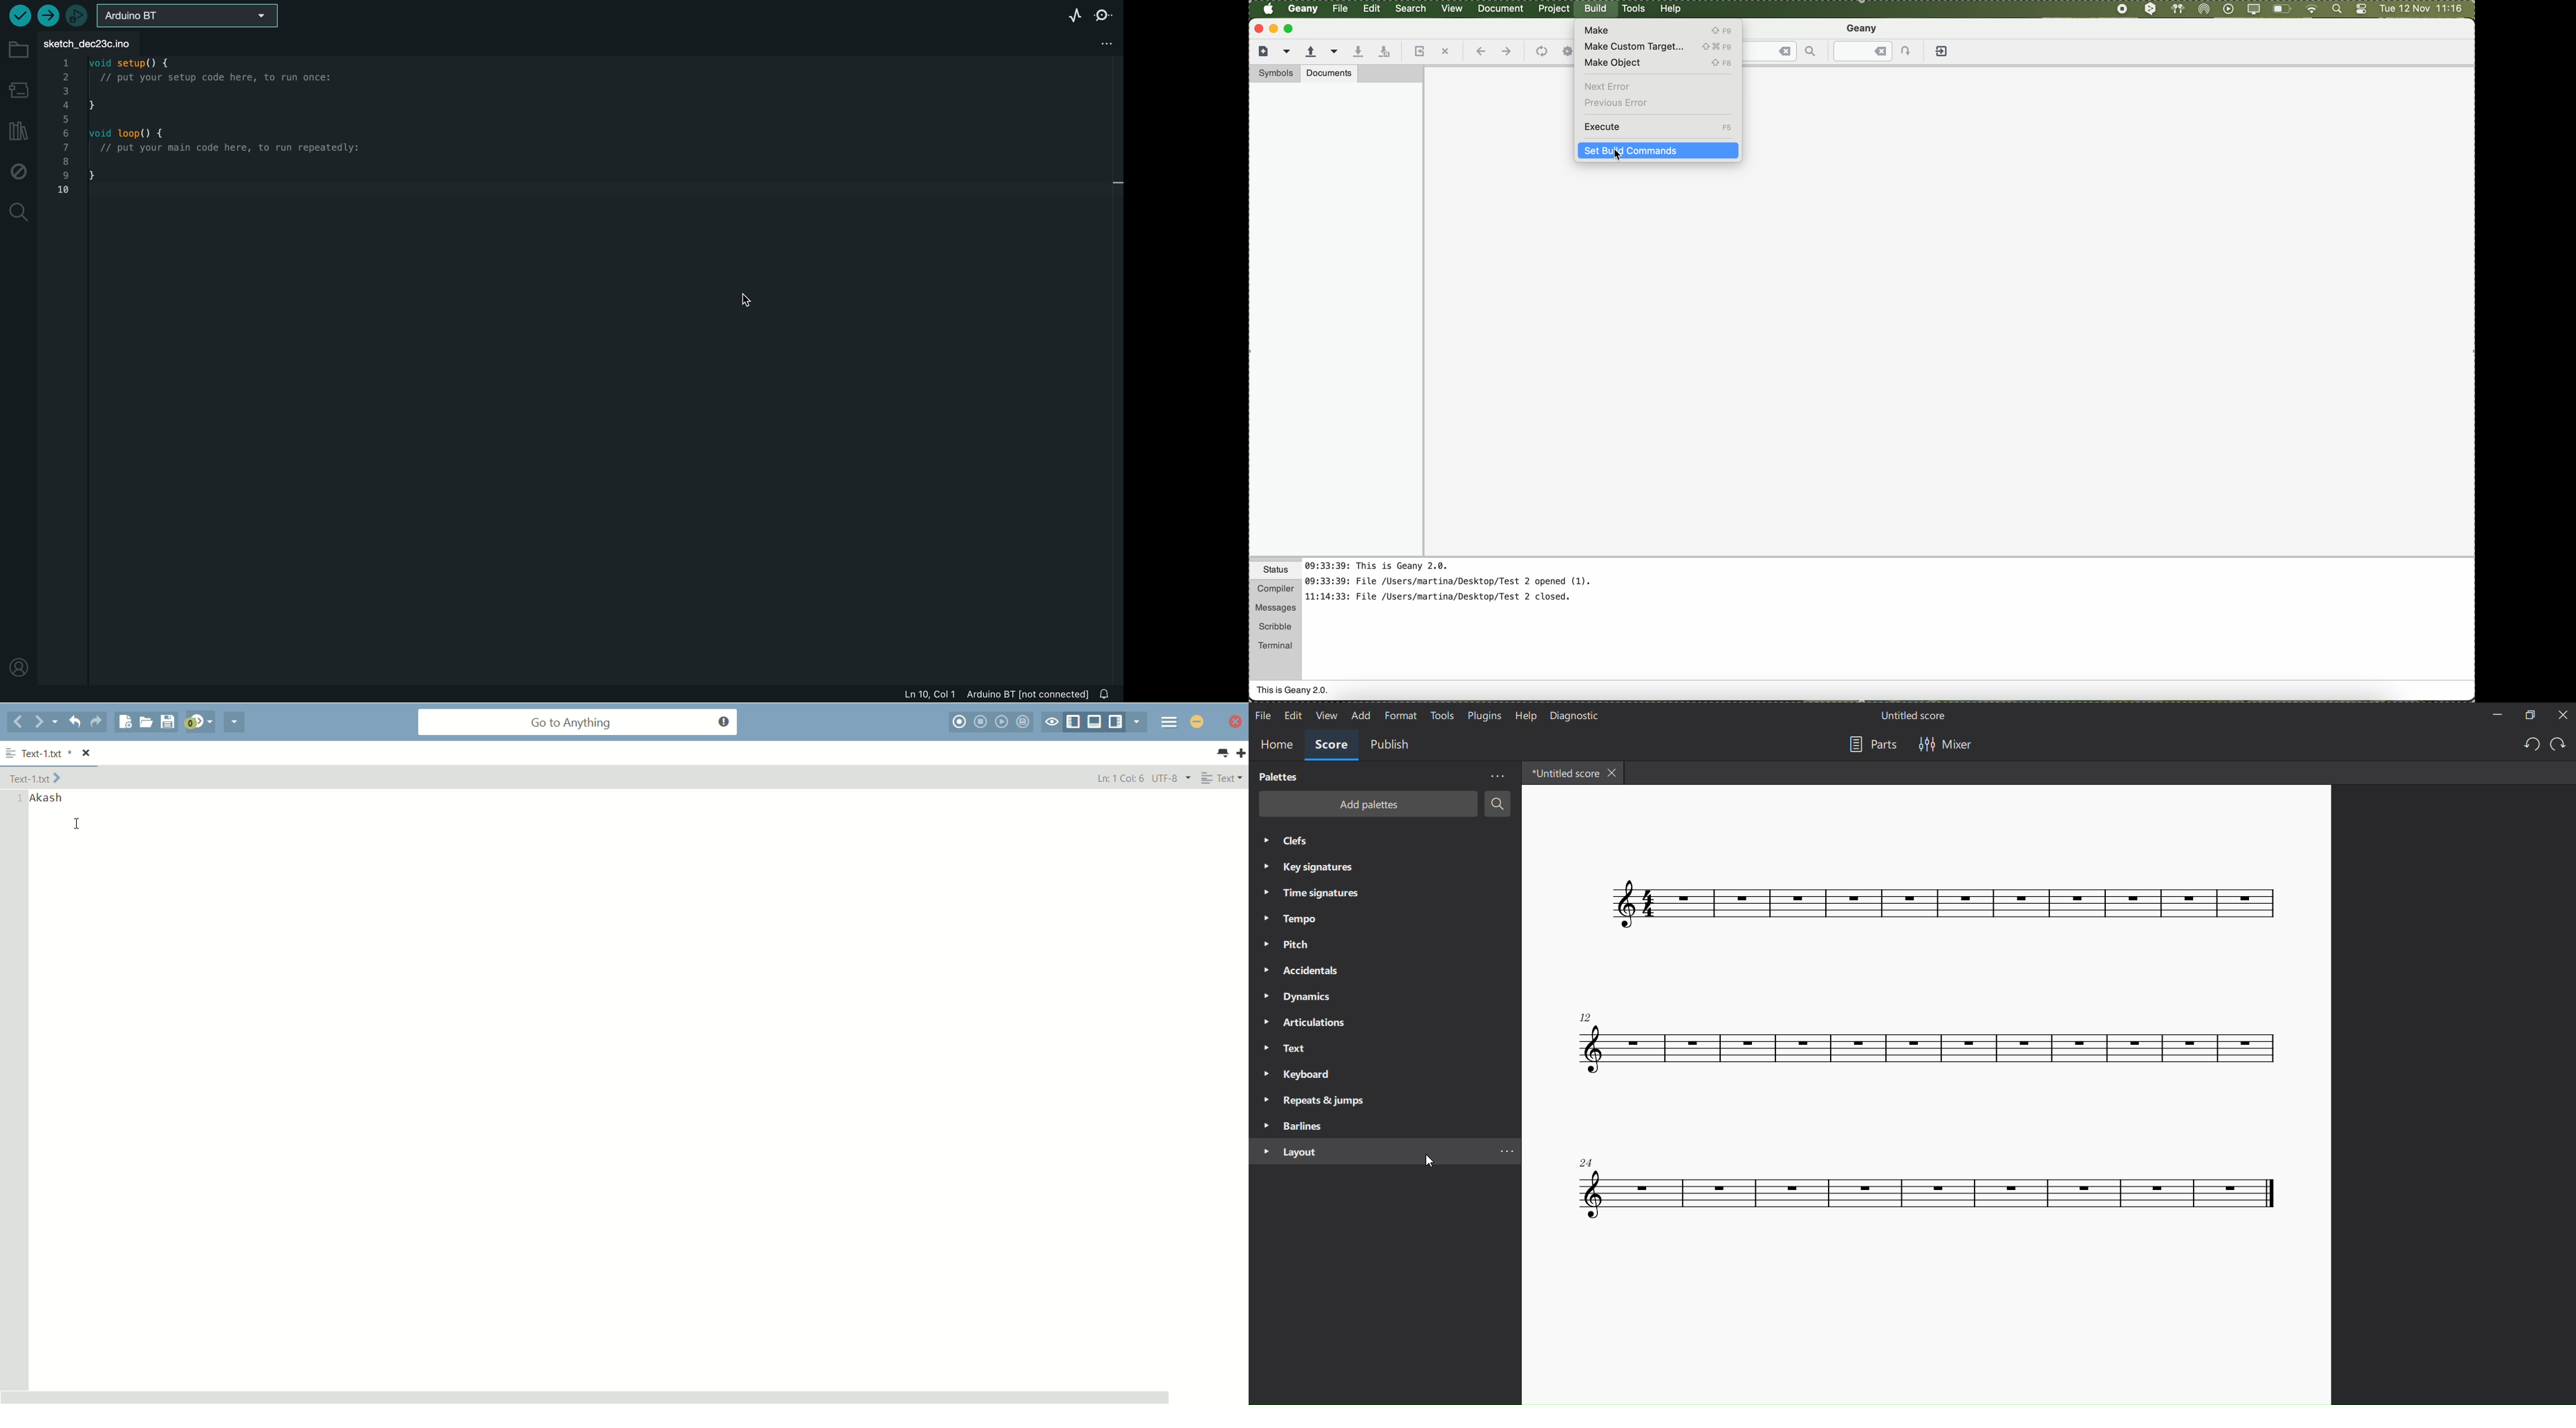  Describe the element at coordinates (987, 694) in the screenshot. I see `file information` at that location.